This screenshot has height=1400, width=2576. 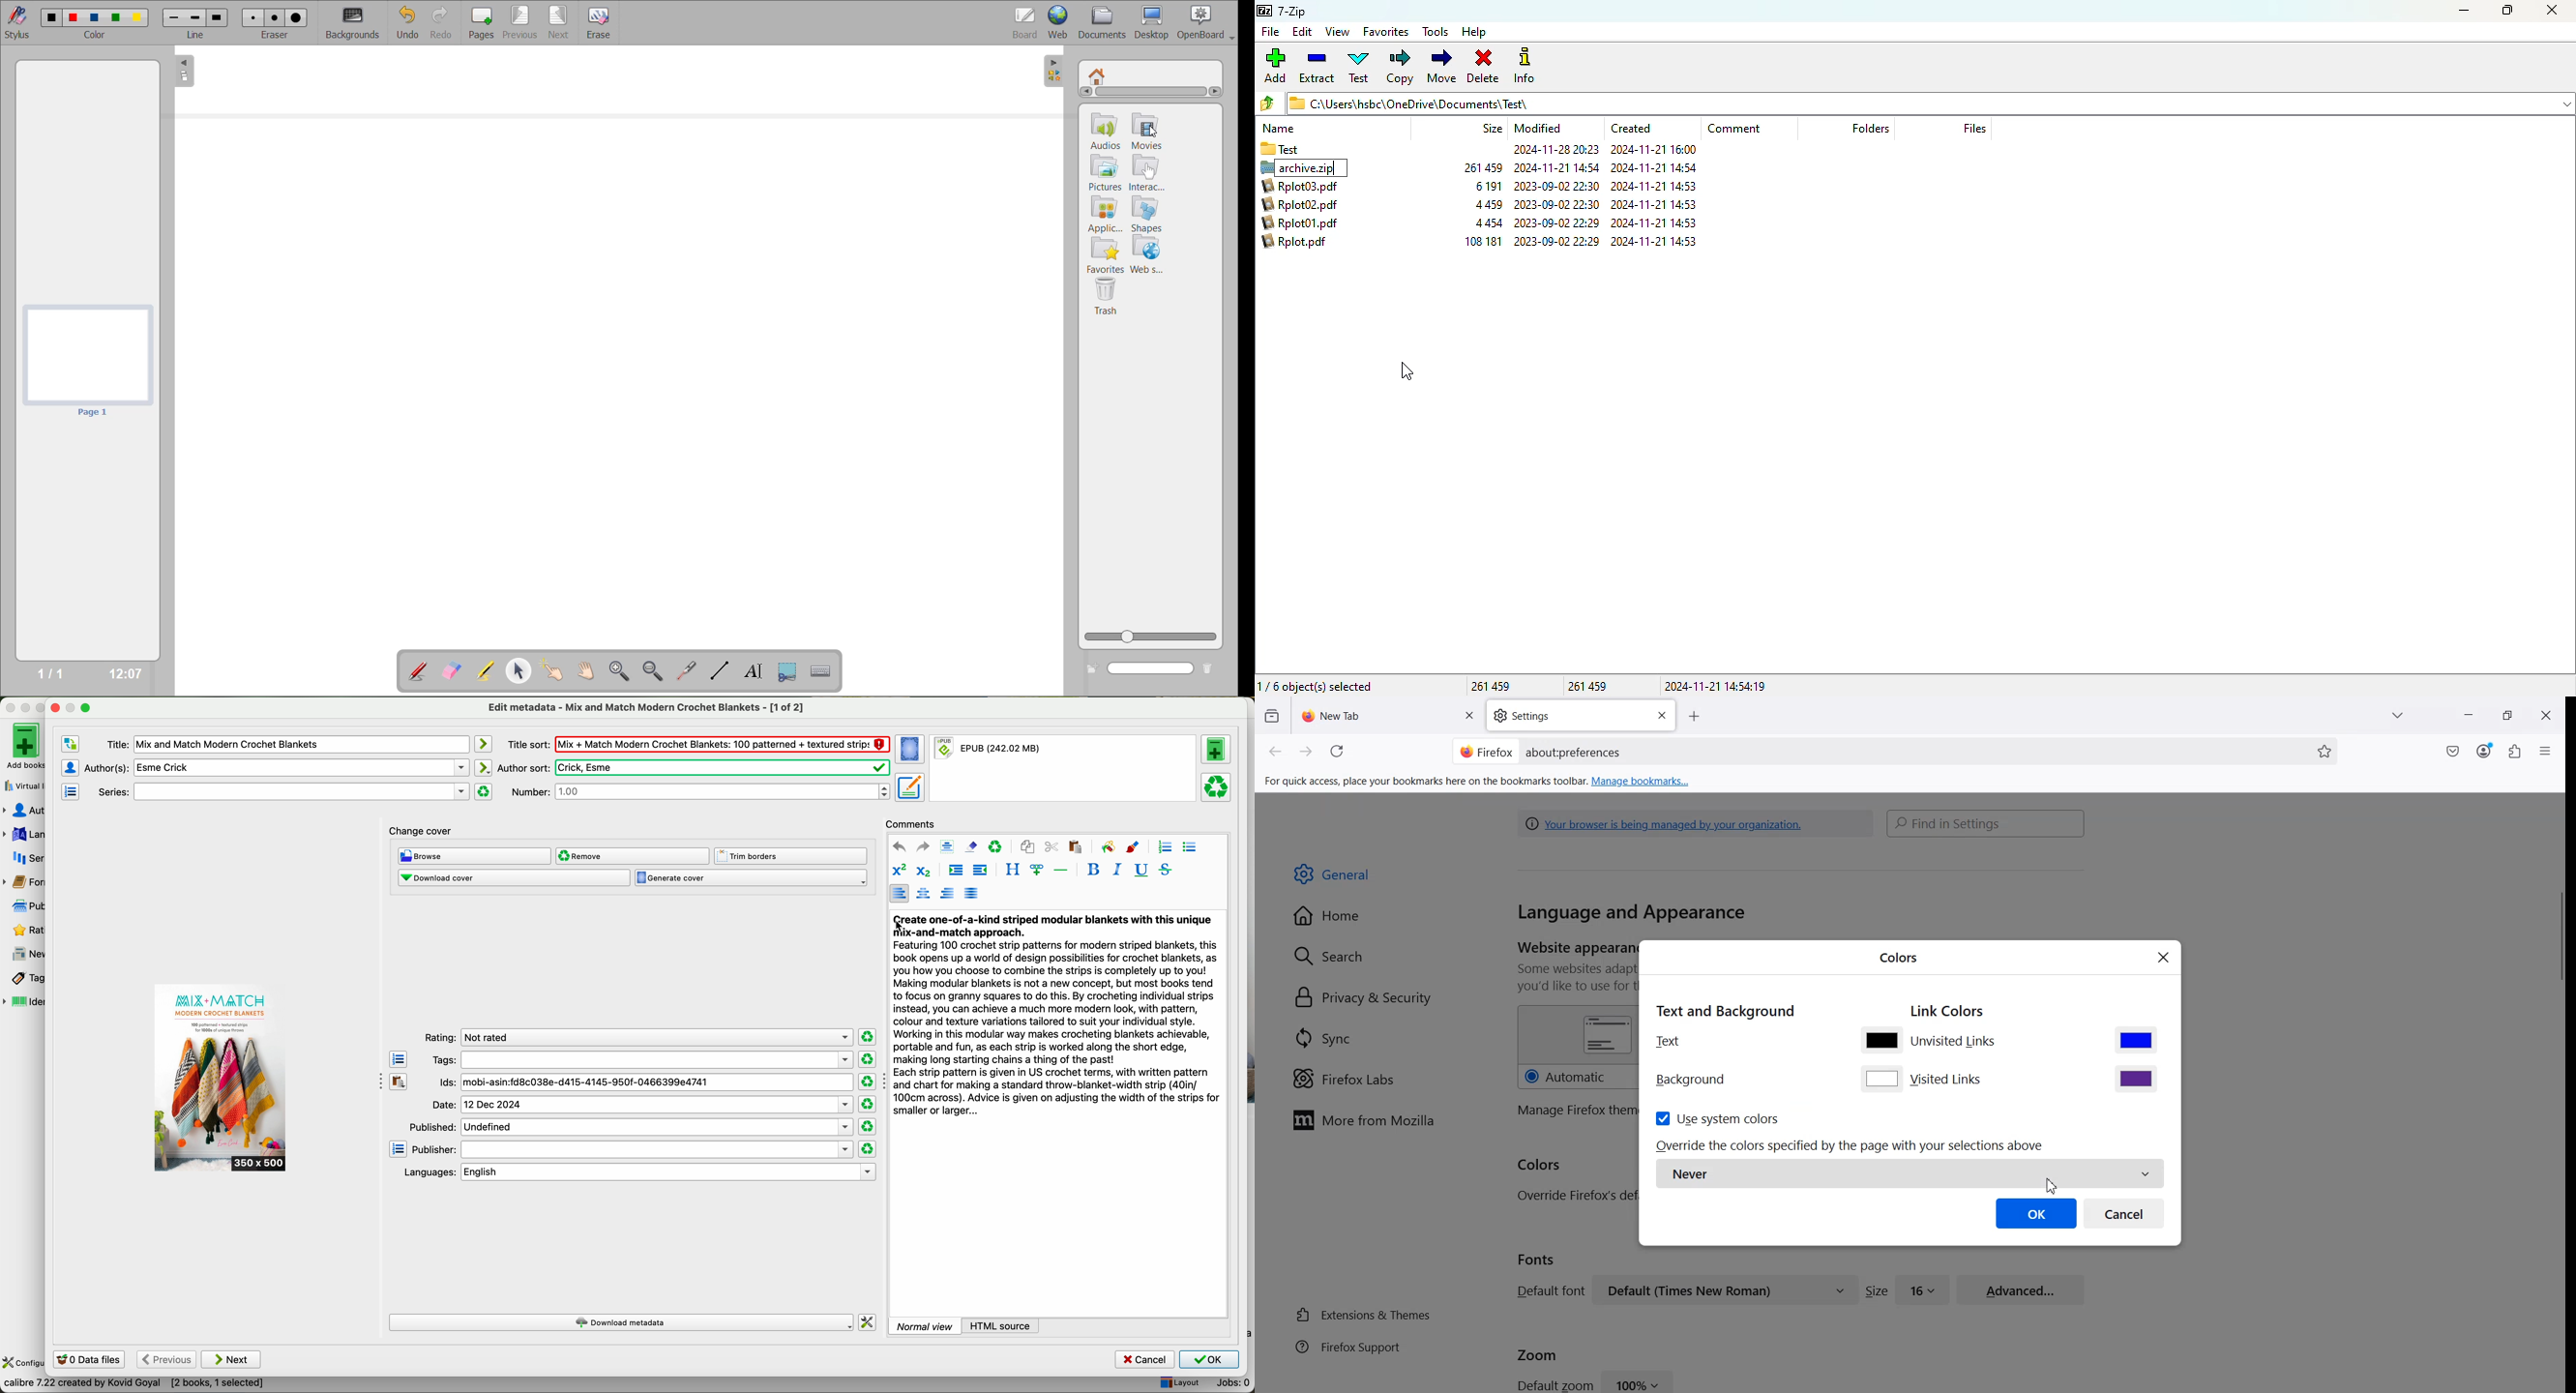 I want to click on 2024-11-21 14:53, so click(x=1663, y=186).